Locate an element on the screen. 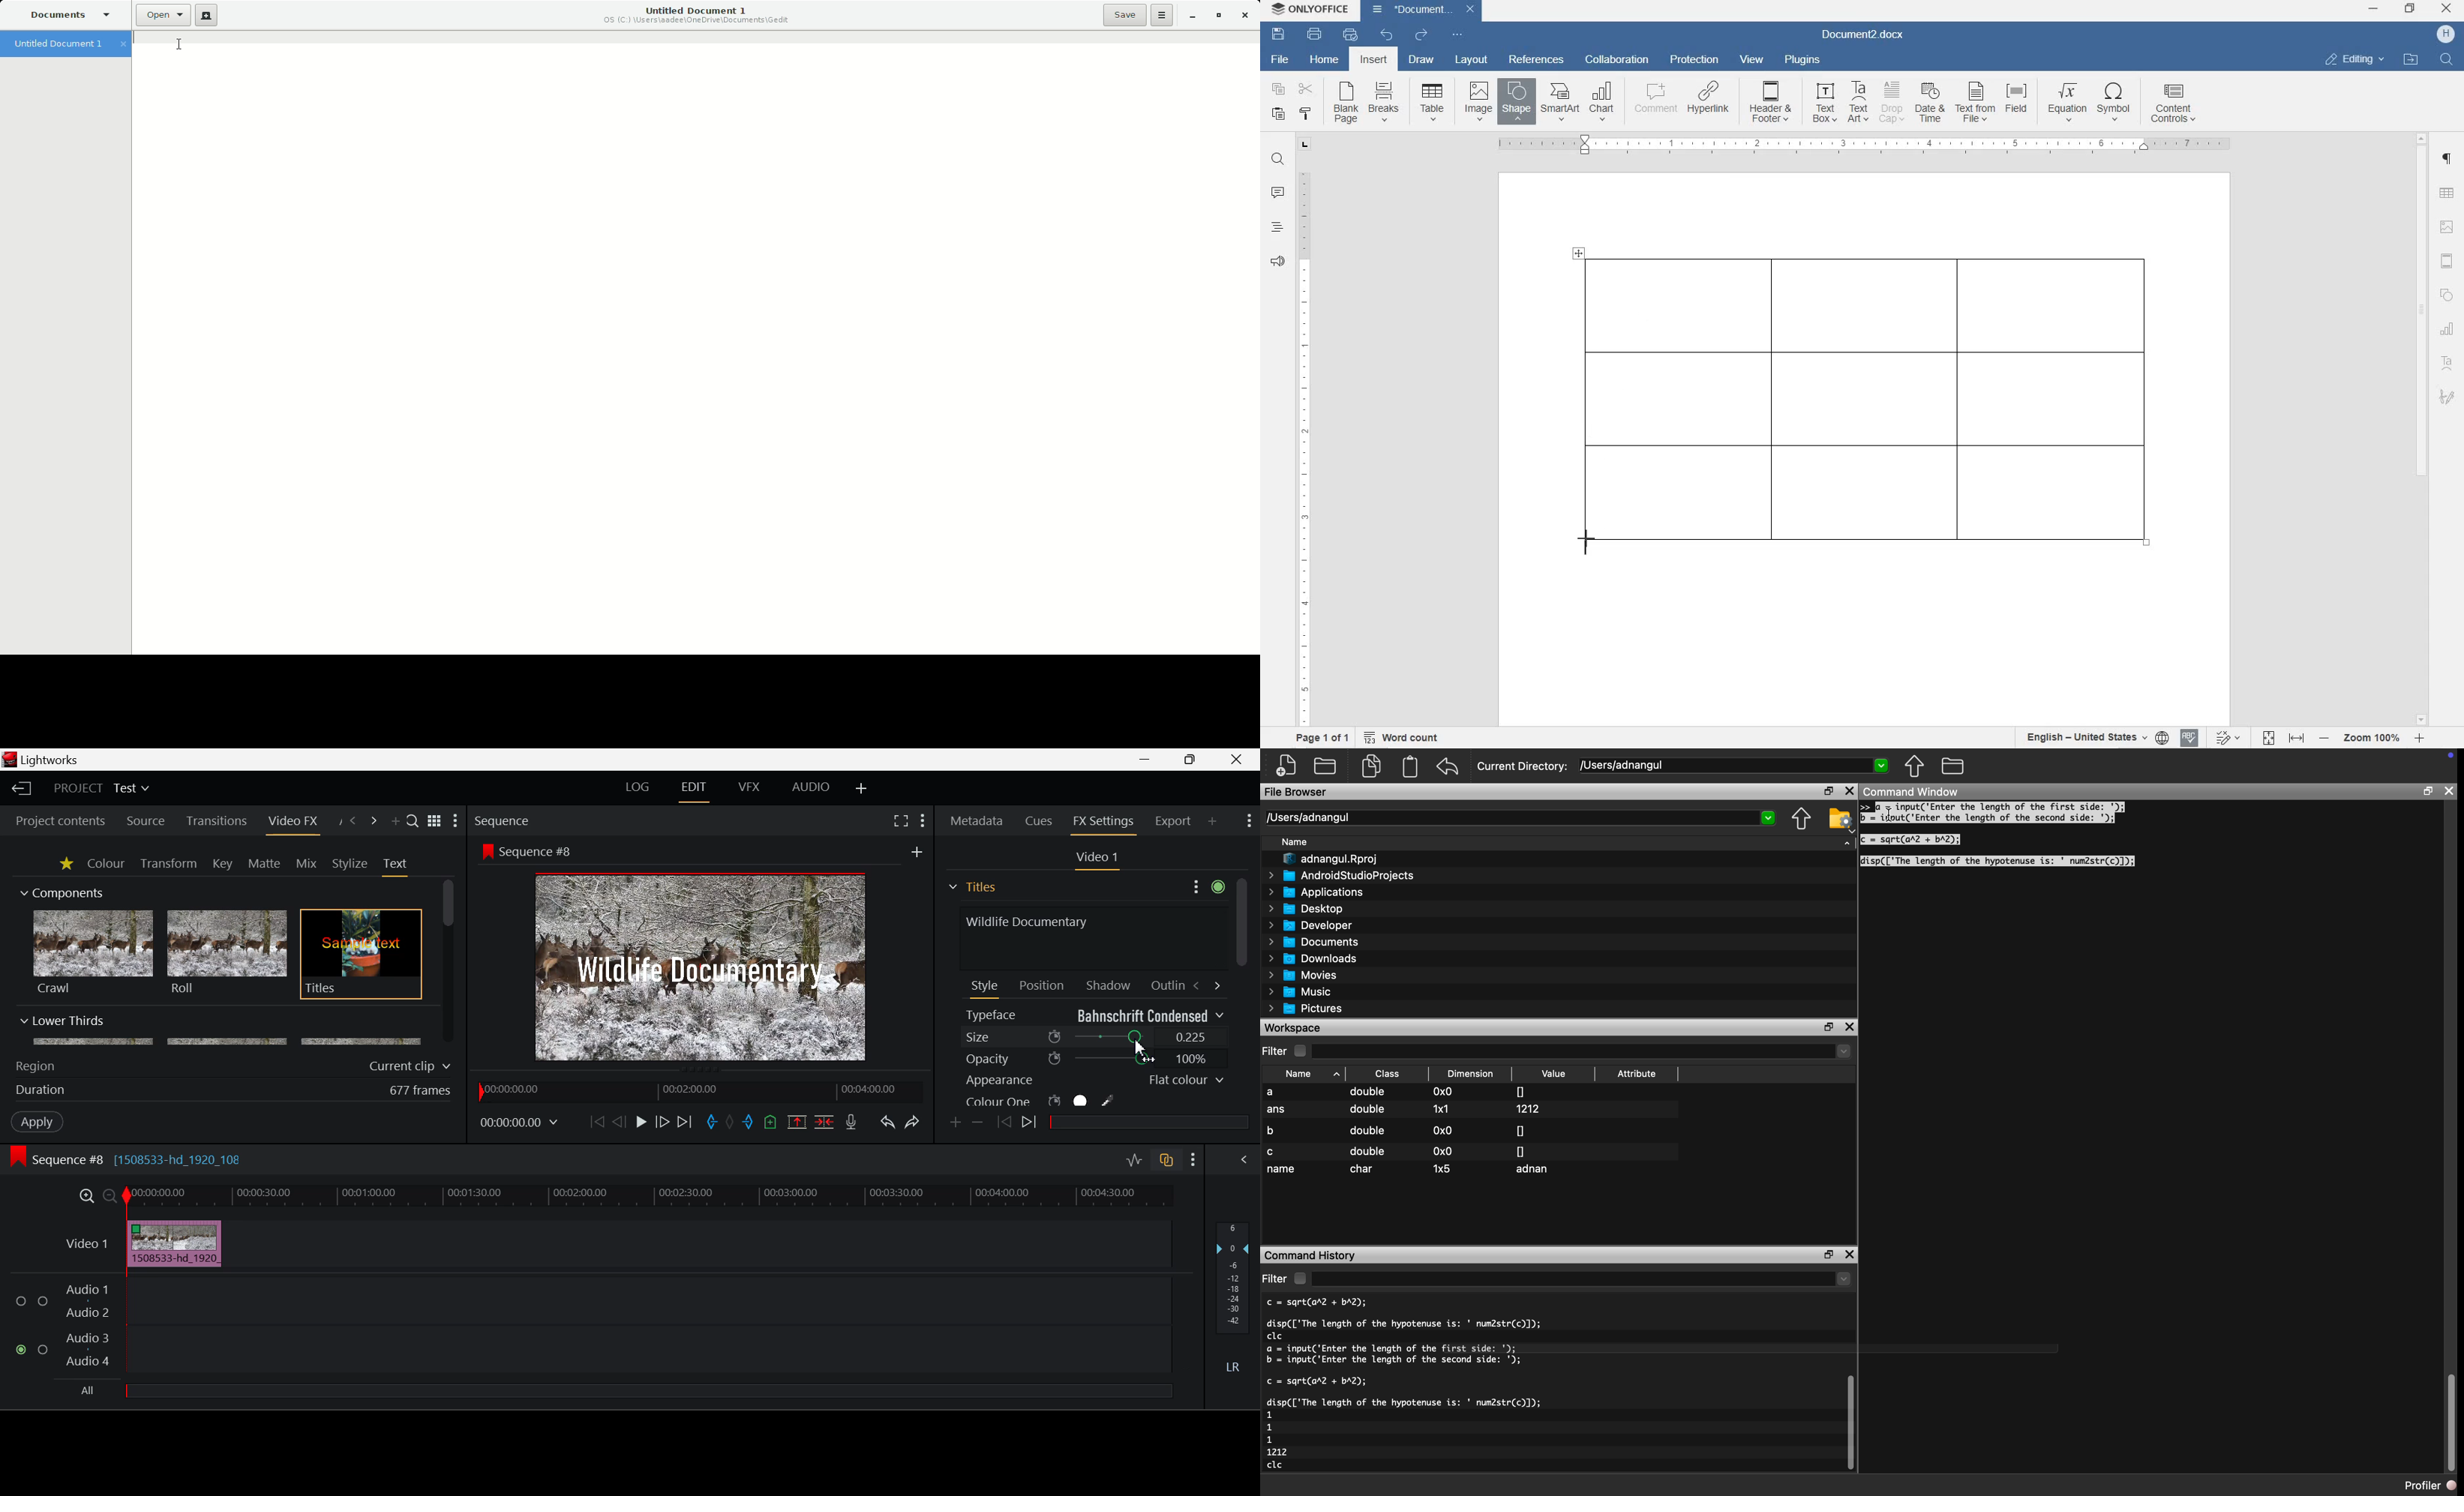  Video 1 is located at coordinates (89, 1244).